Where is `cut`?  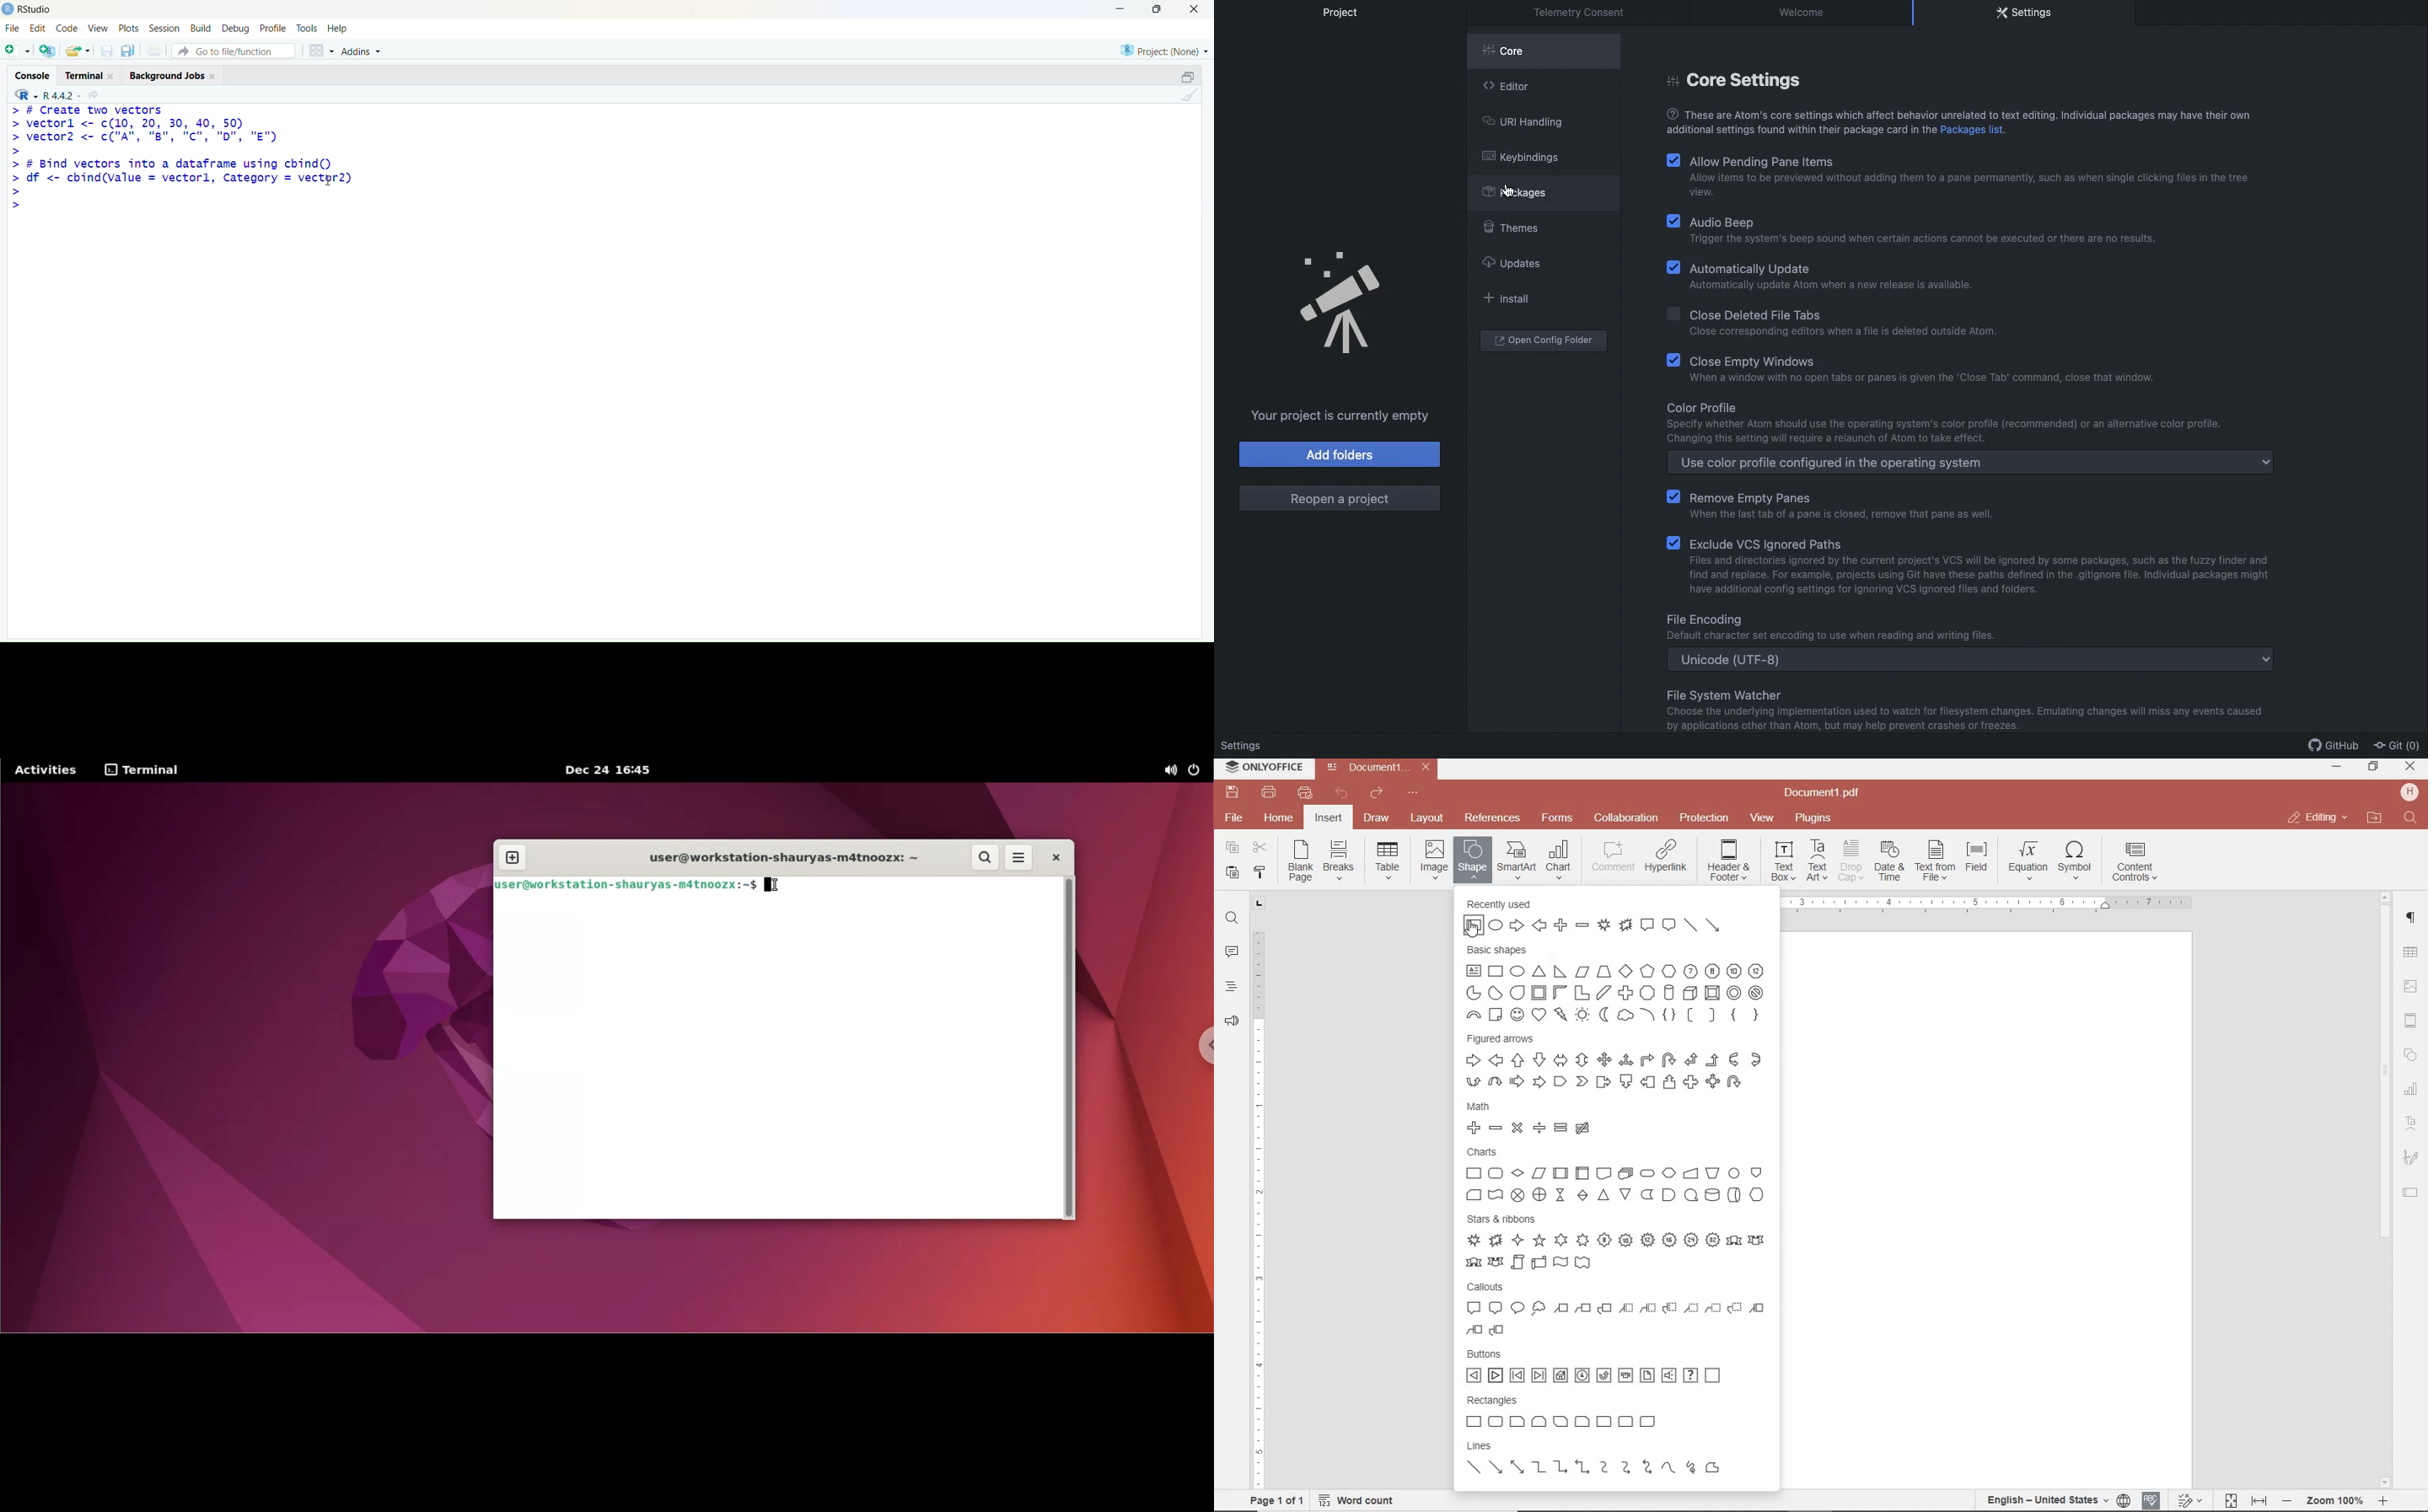
cut is located at coordinates (1259, 849).